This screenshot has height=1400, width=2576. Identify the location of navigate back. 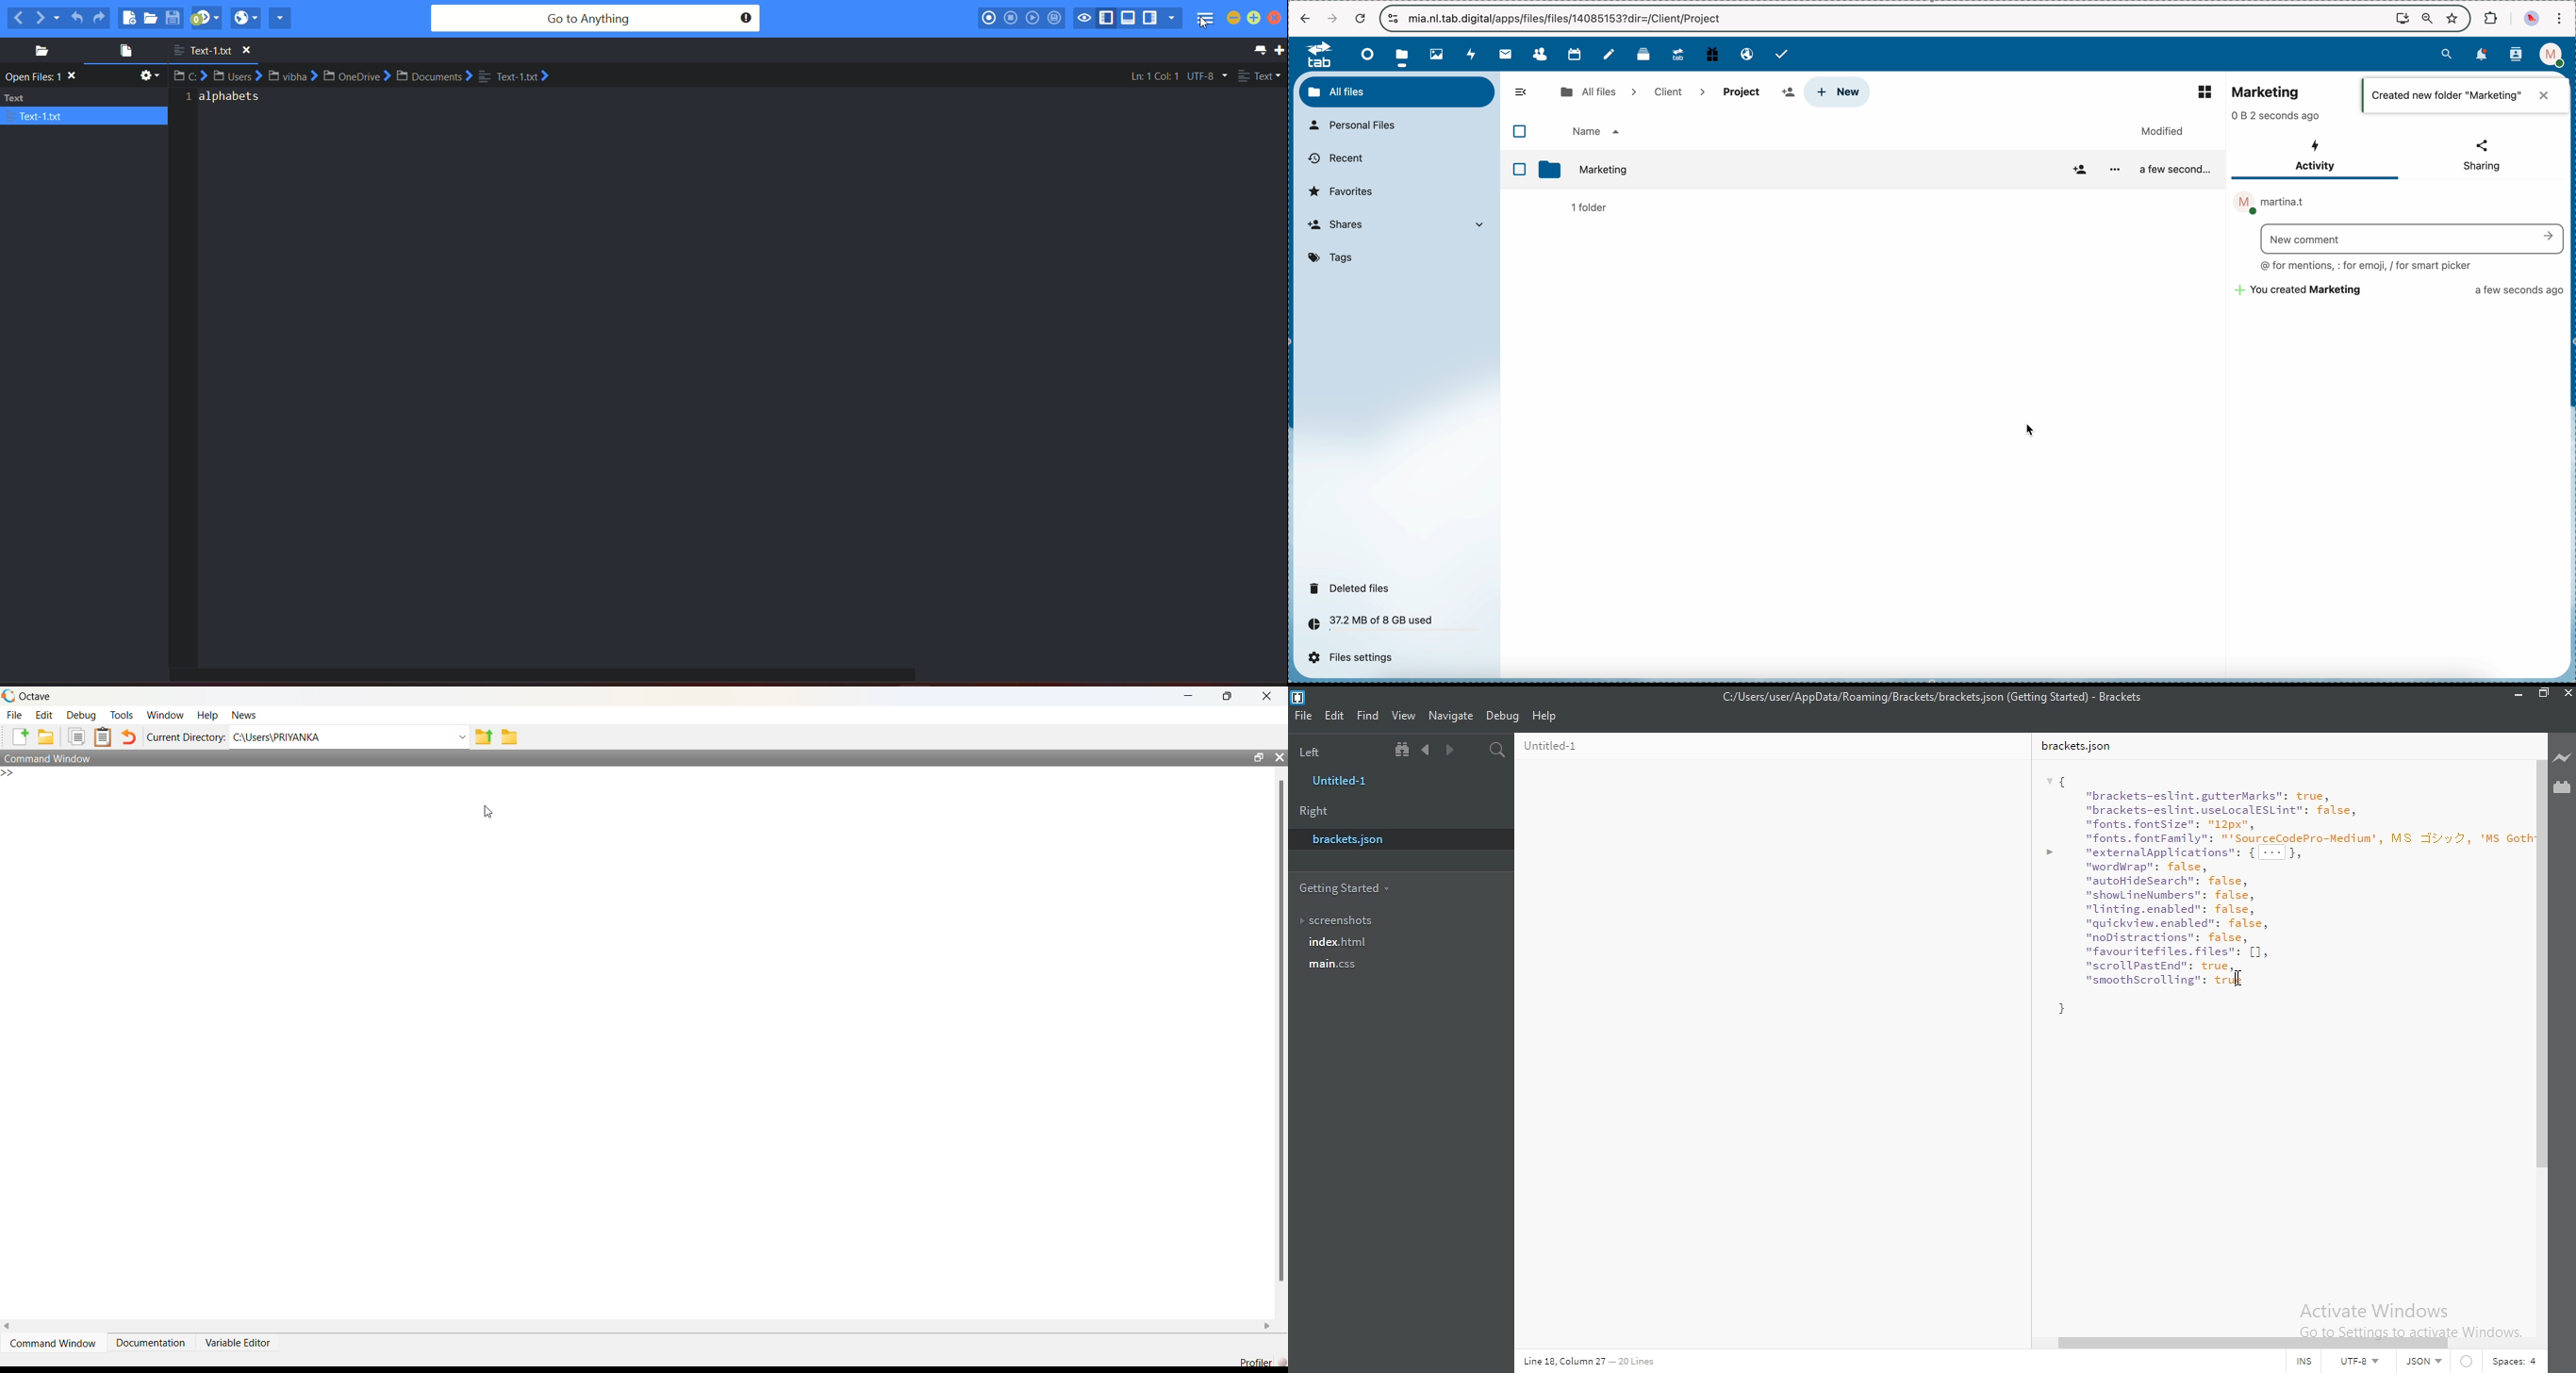
(1306, 20).